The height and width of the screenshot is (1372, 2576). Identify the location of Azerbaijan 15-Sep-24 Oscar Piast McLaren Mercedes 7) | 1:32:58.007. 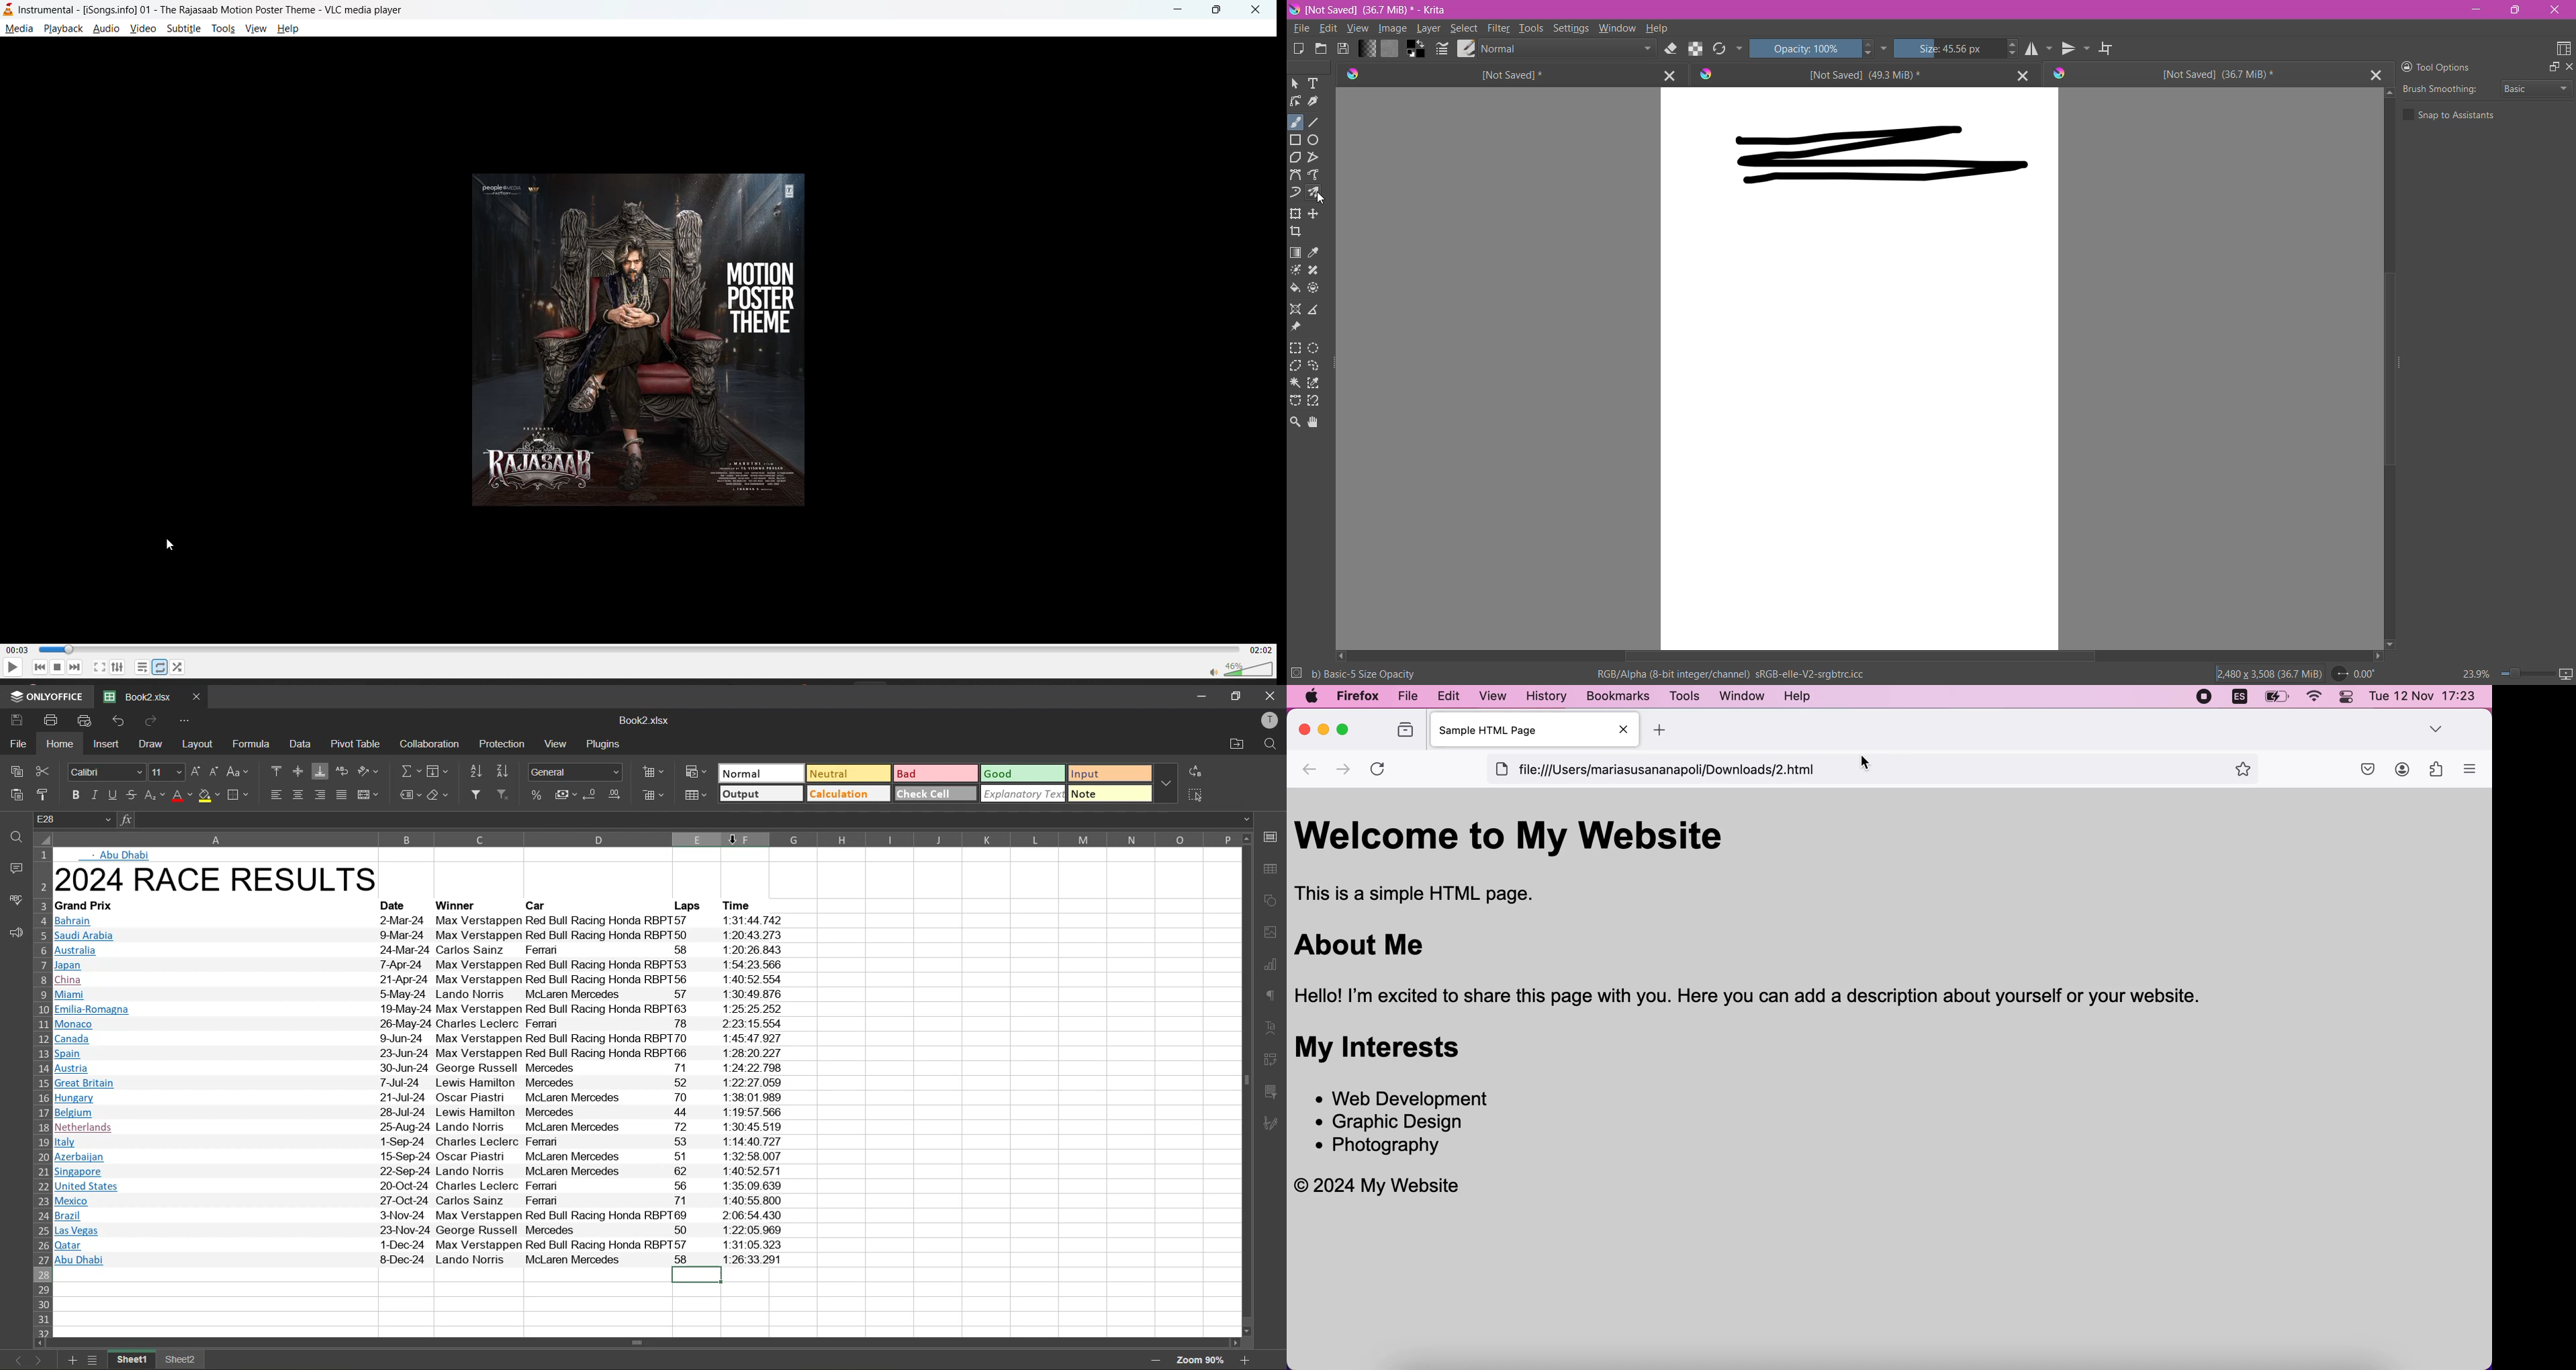
(418, 1157).